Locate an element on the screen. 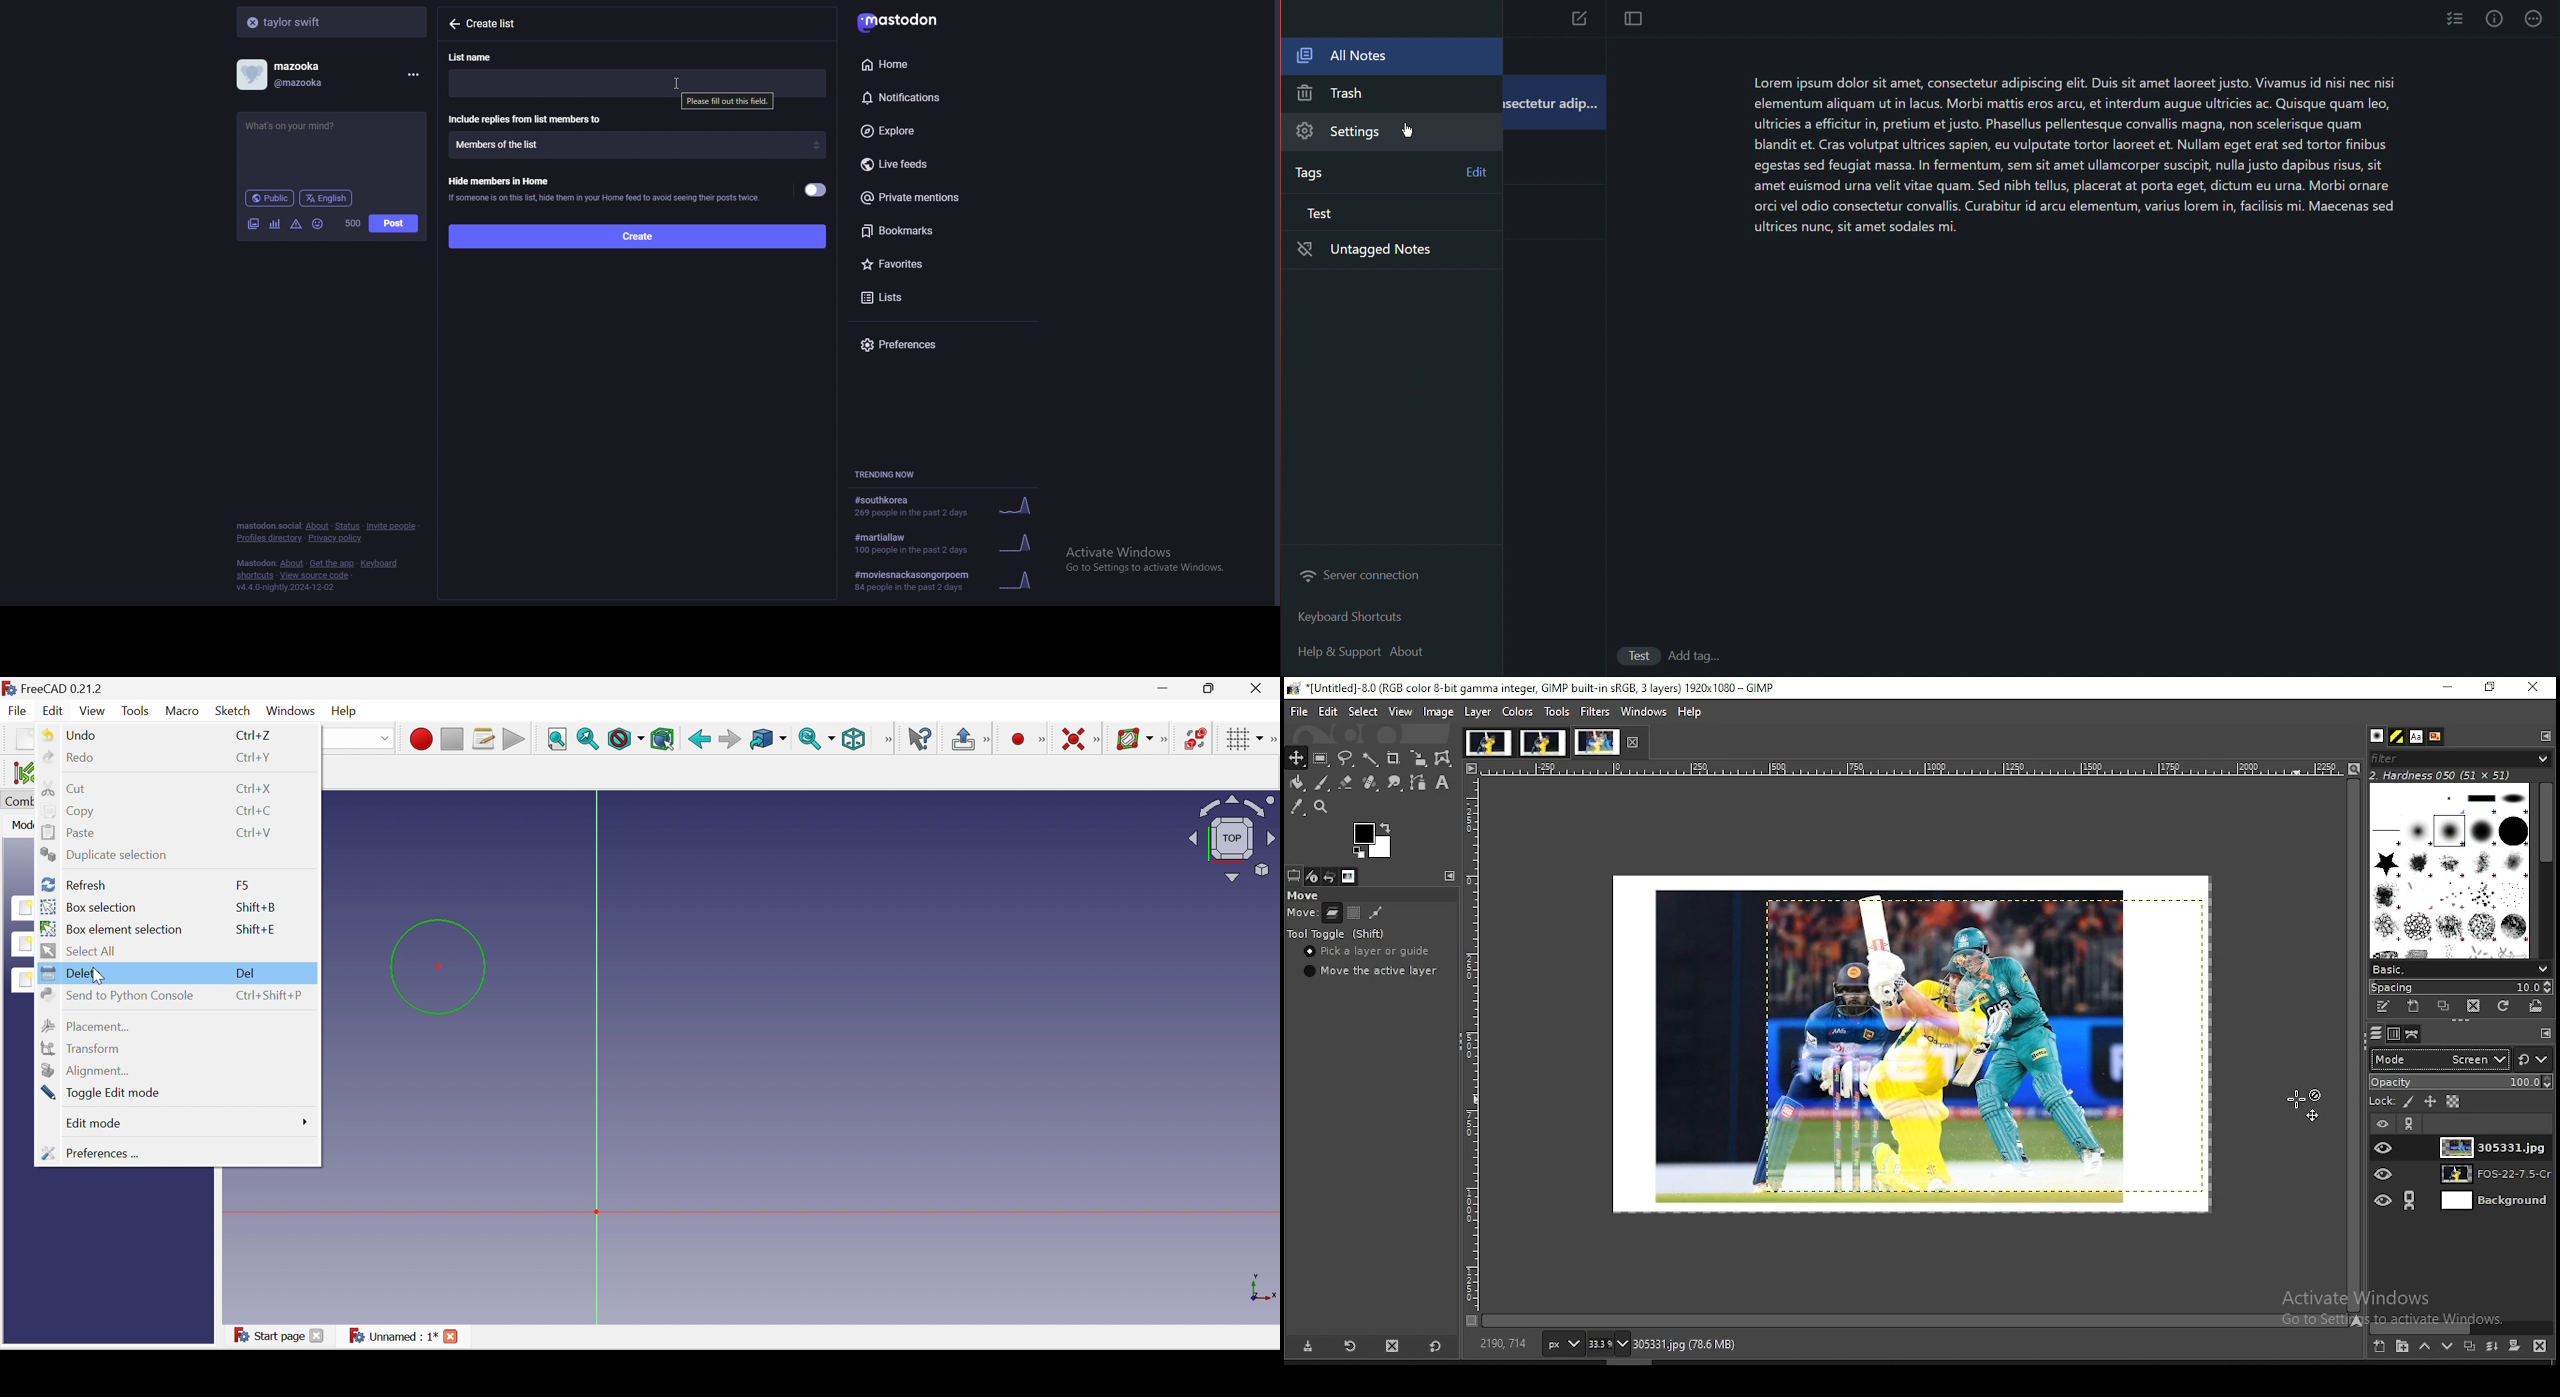 The image size is (2576, 1400). Sync view is located at coordinates (815, 740).